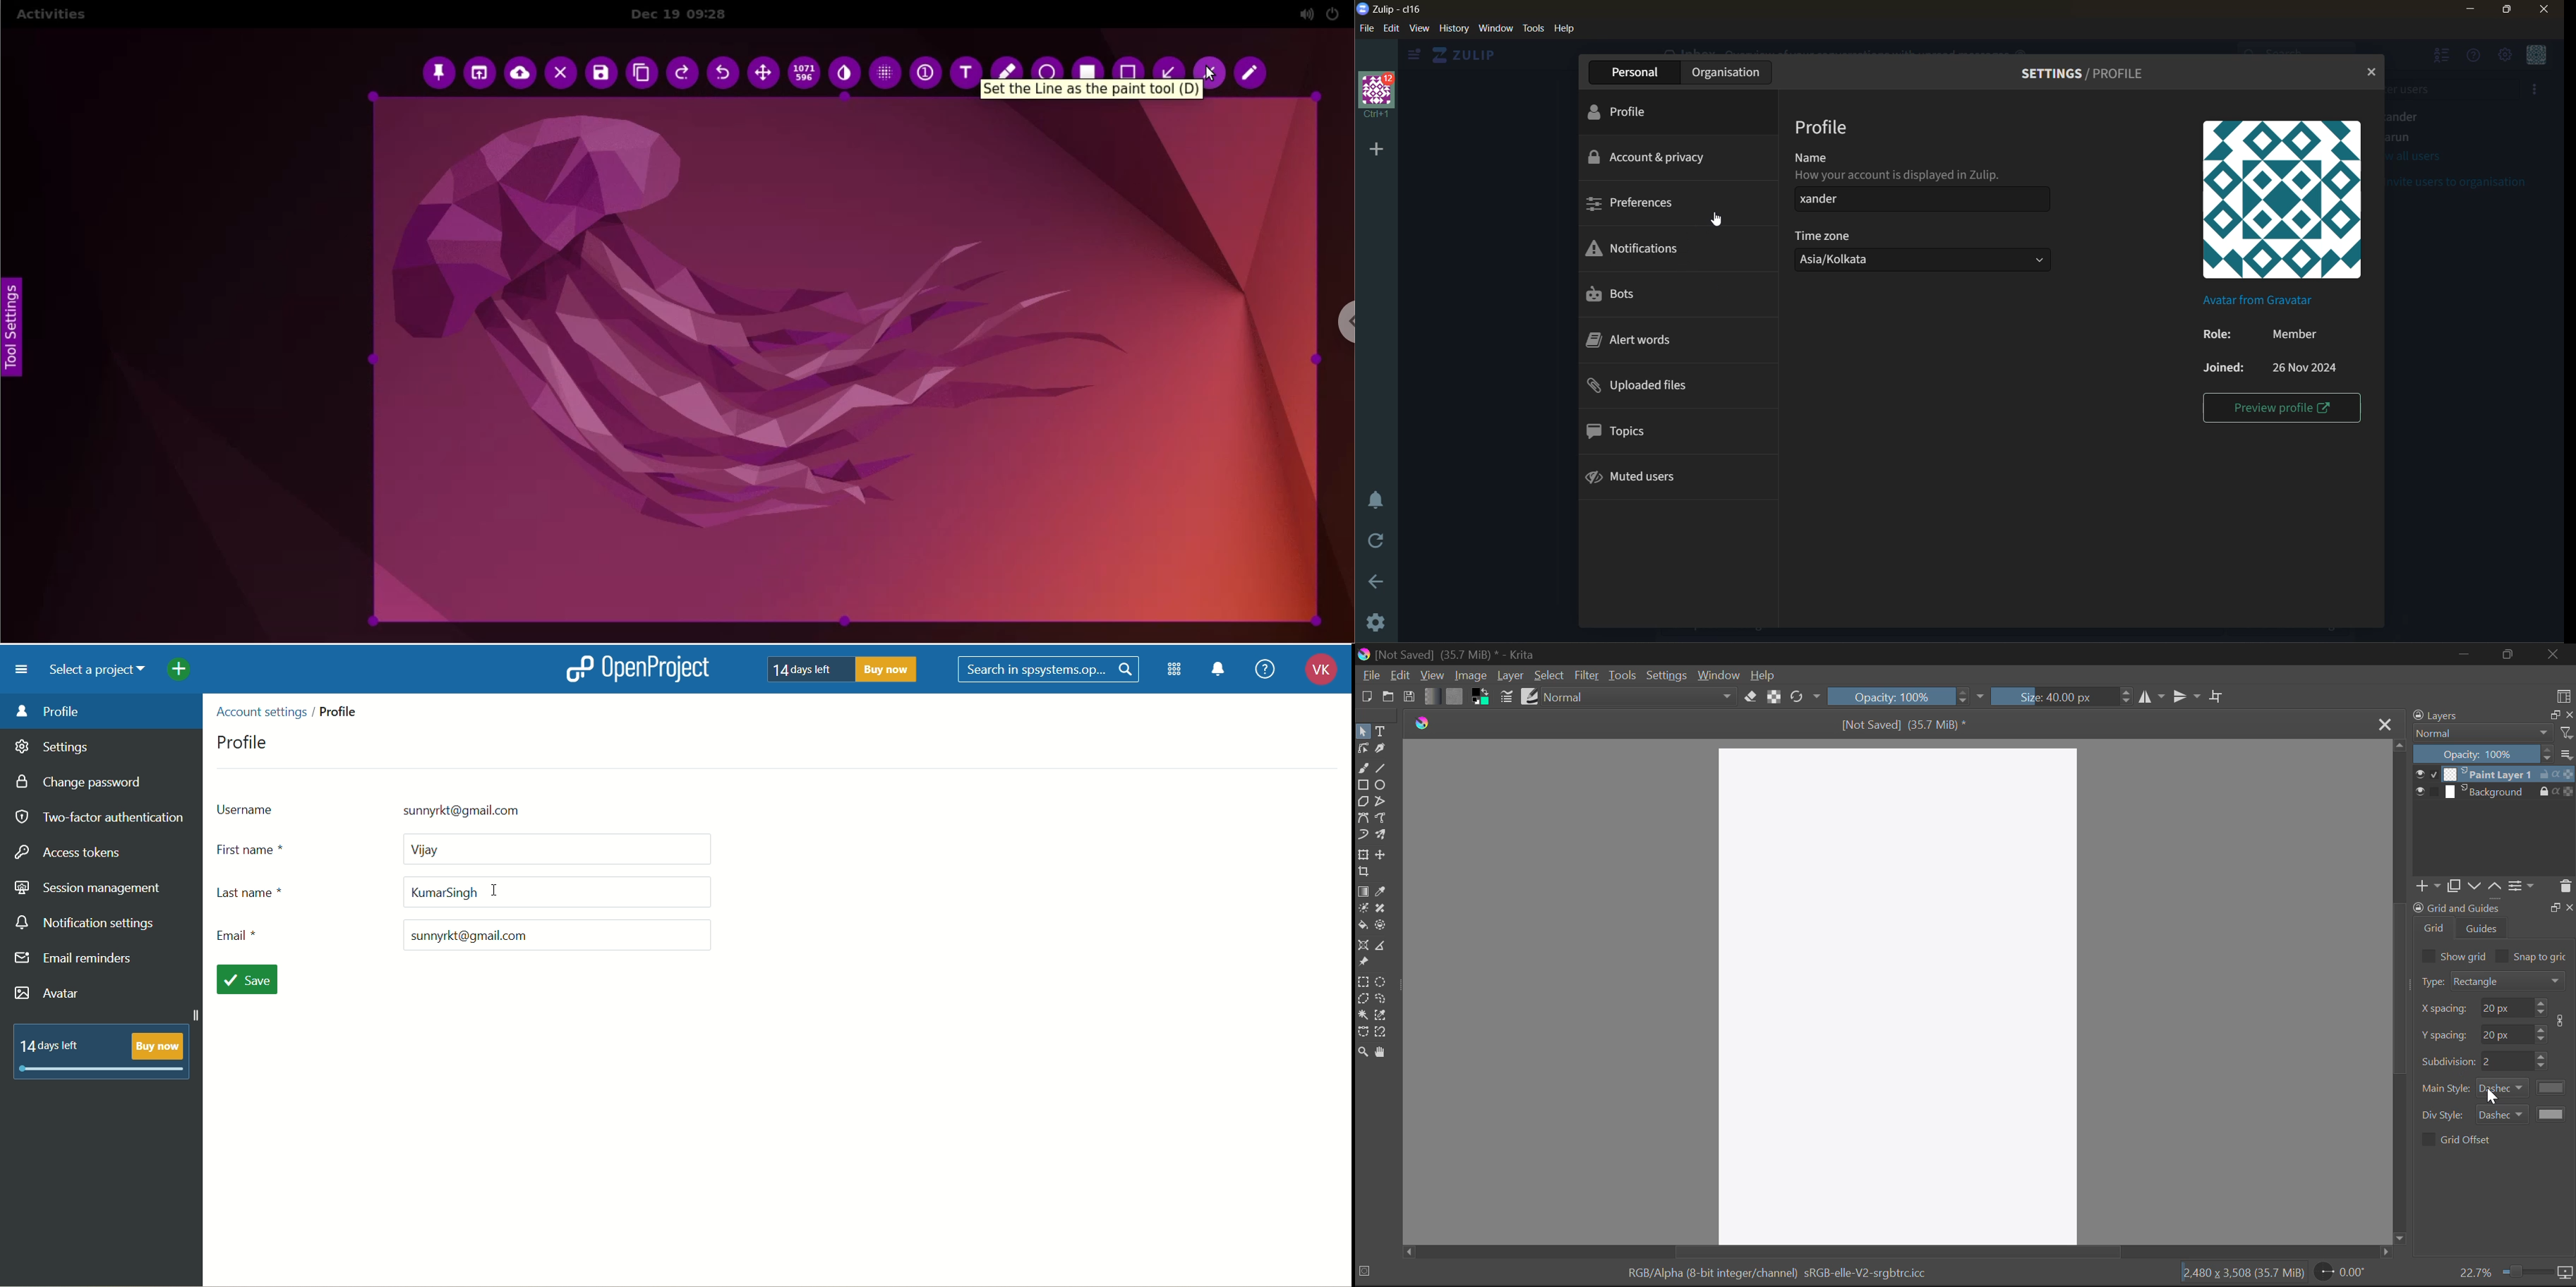  Describe the element at coordinates (1414, 55) in the screenshot. I see `show left side bar` at that location.